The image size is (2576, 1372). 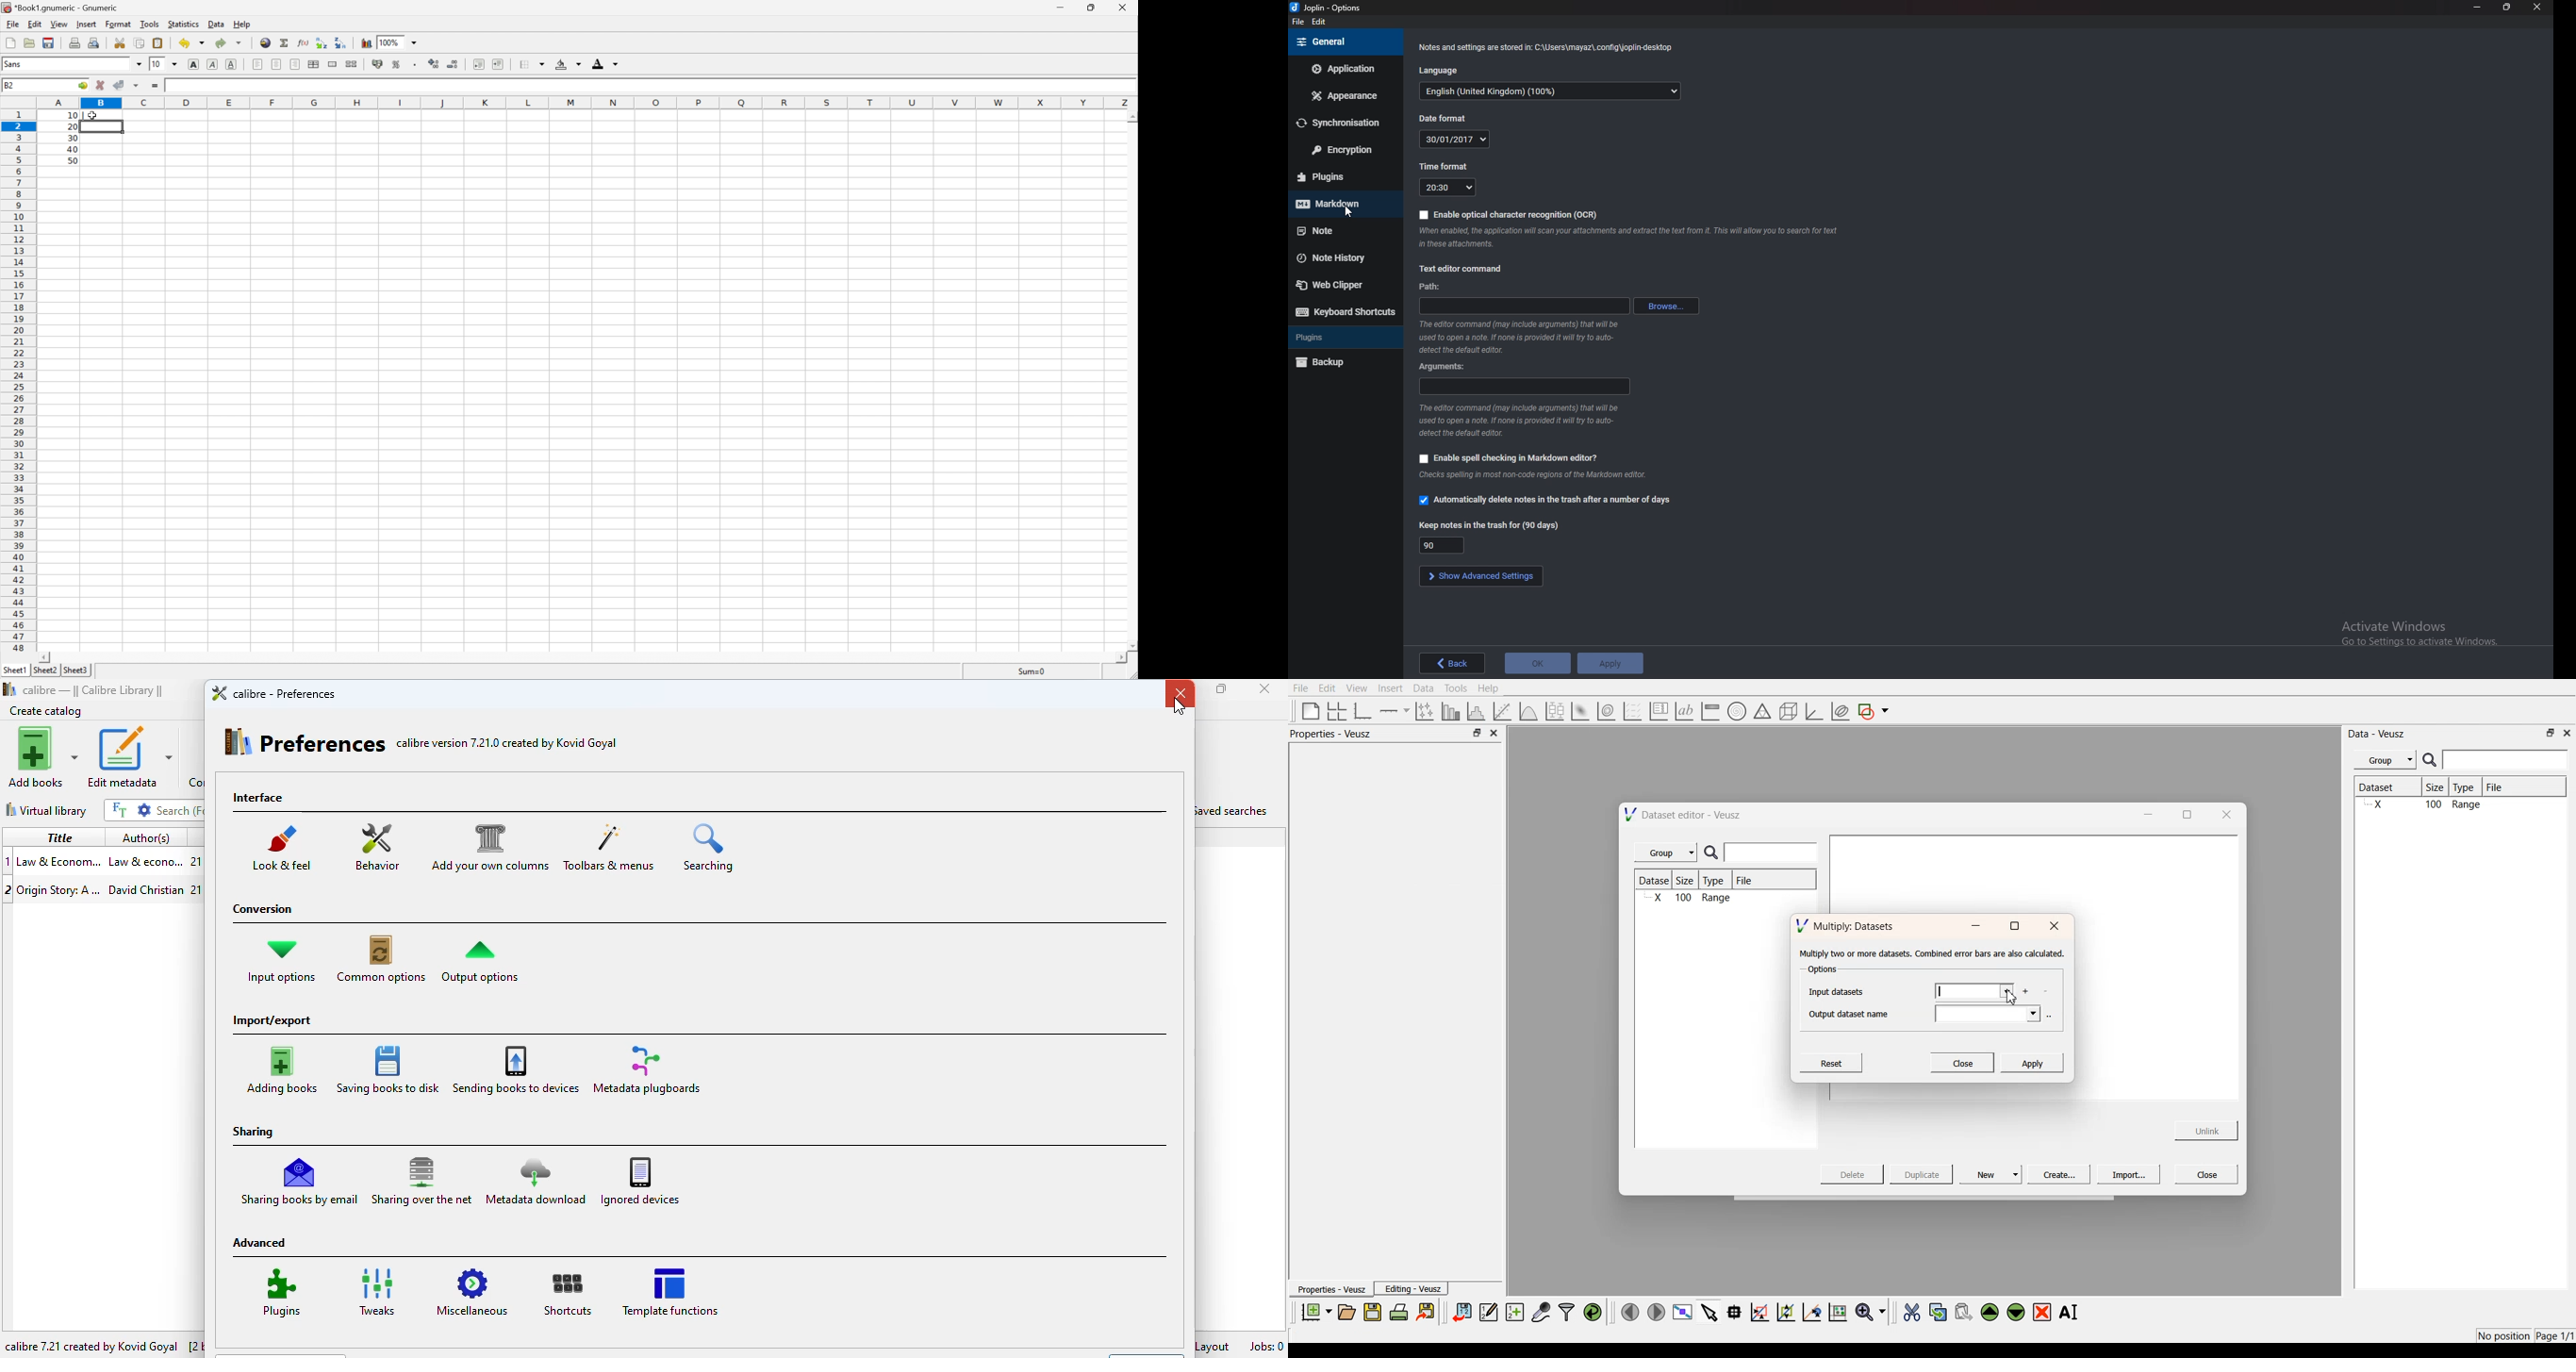 I want to click on browse, so click(x=1666, y=307).